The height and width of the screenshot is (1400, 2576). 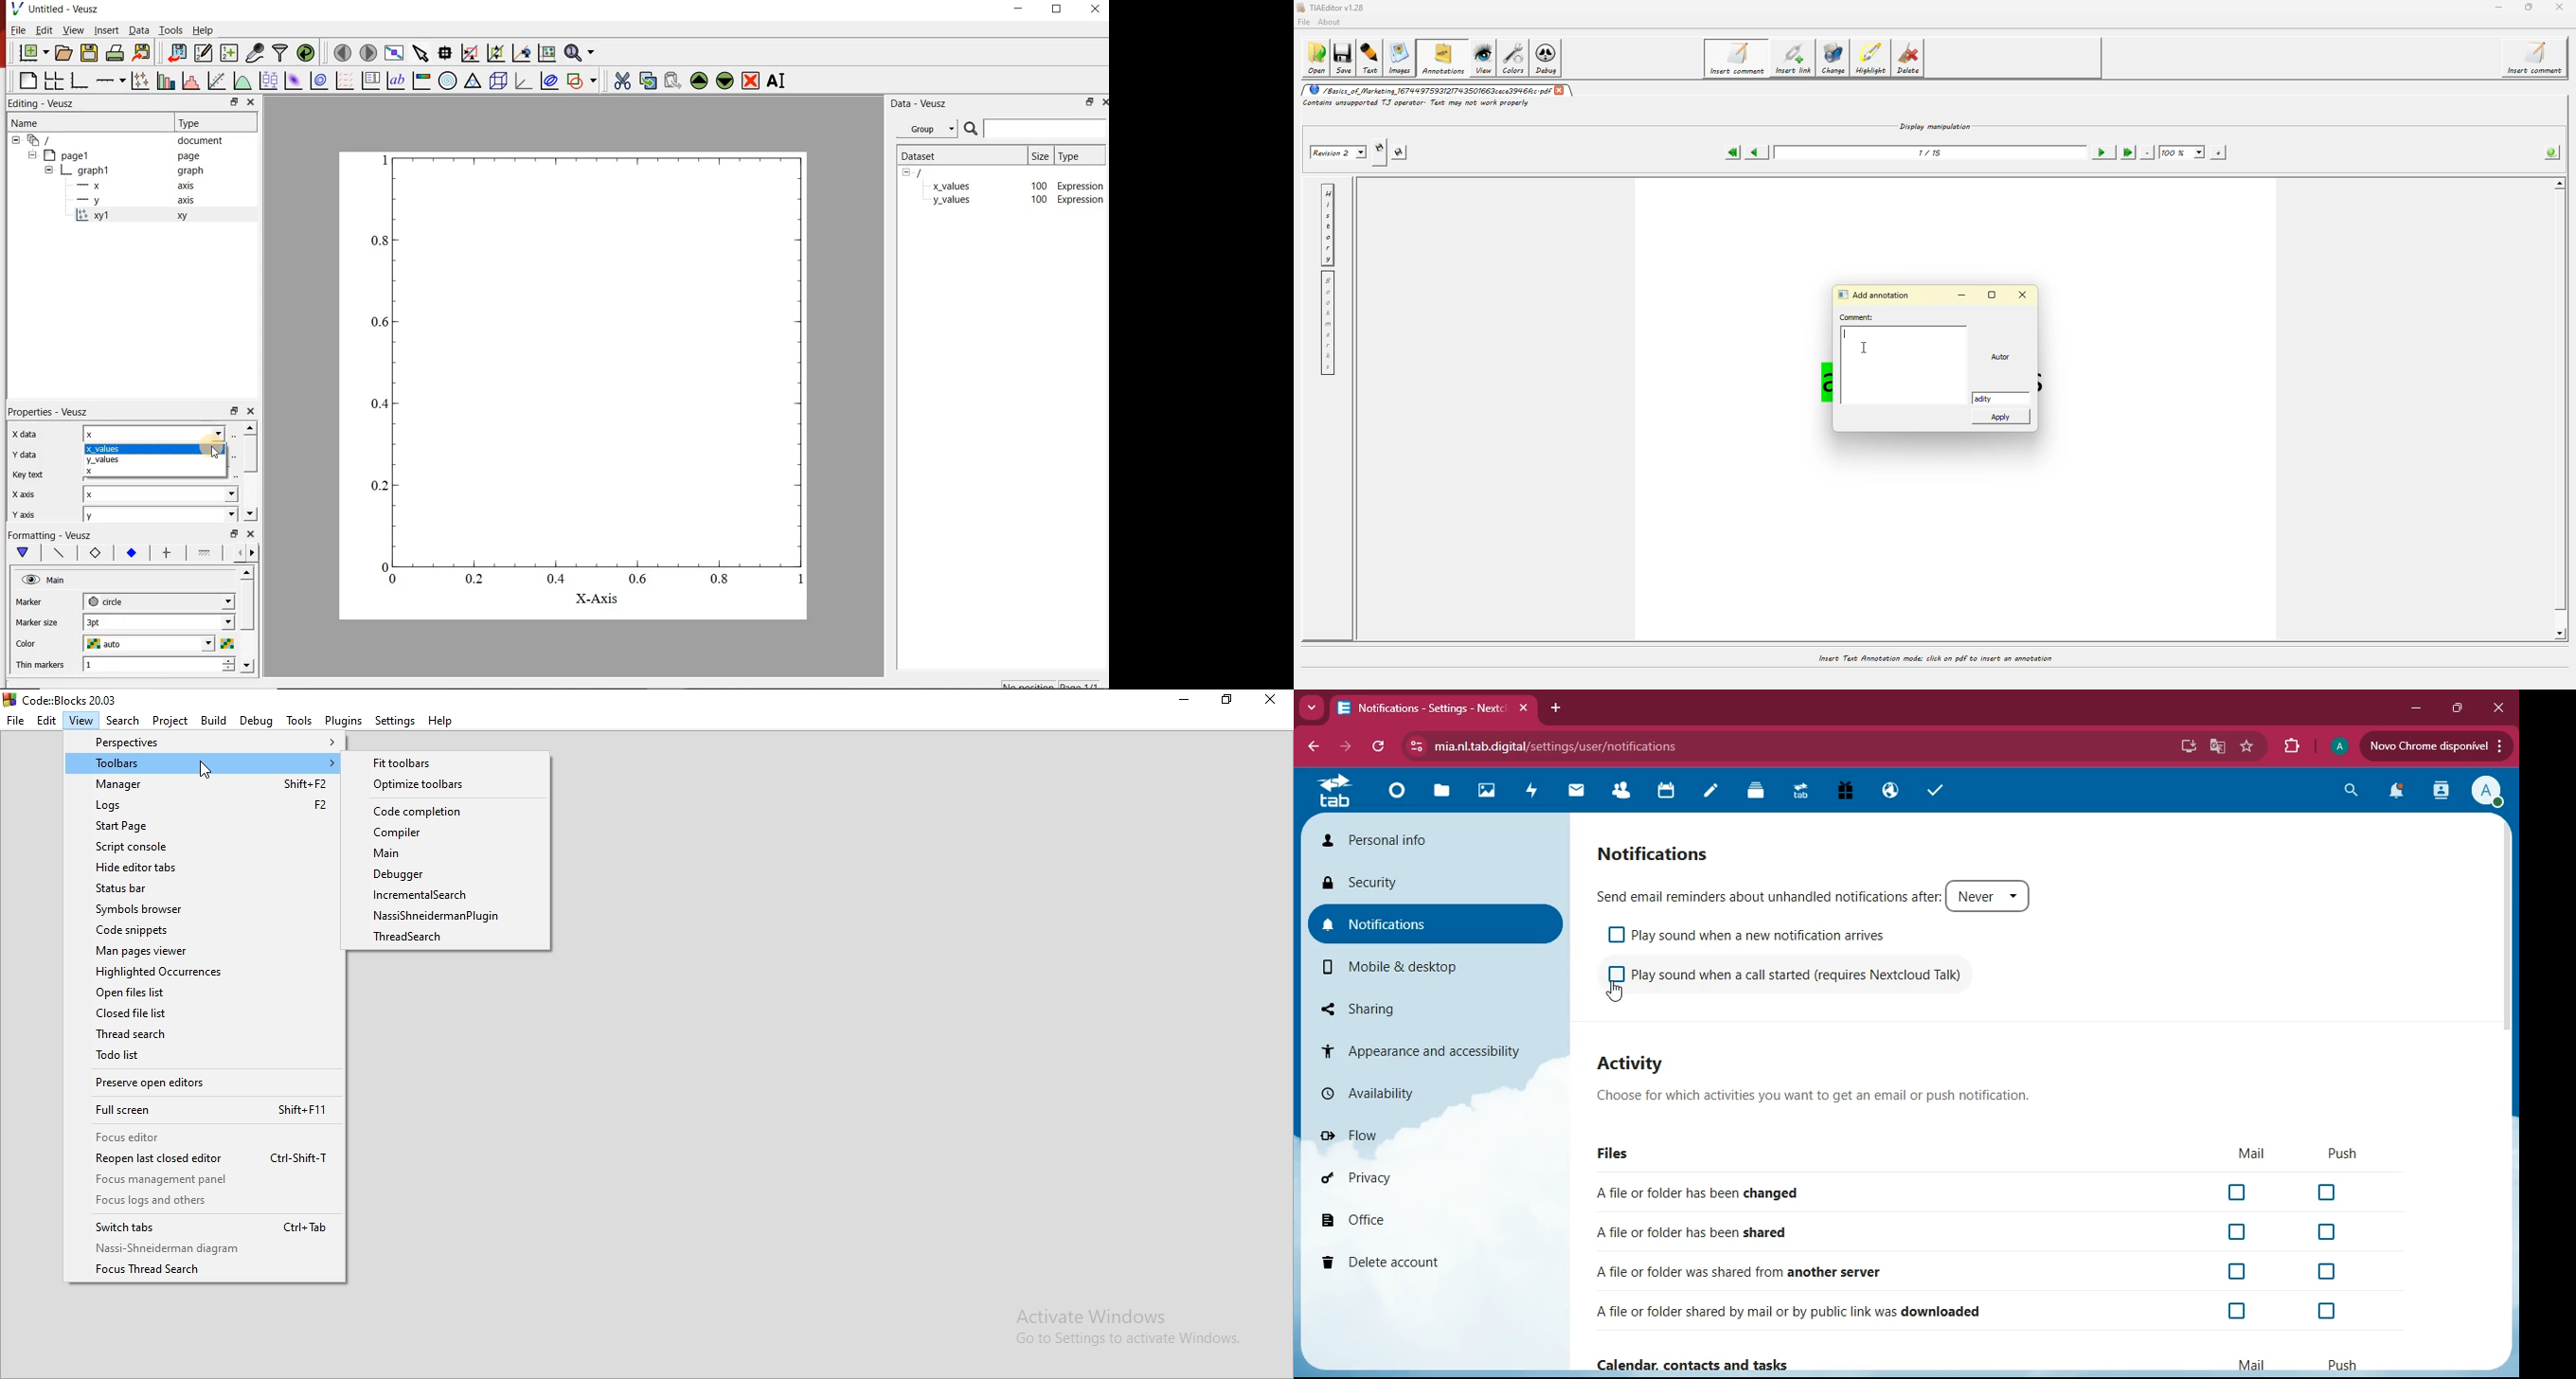 I want to click on Tools , so click(x=300, y=721).